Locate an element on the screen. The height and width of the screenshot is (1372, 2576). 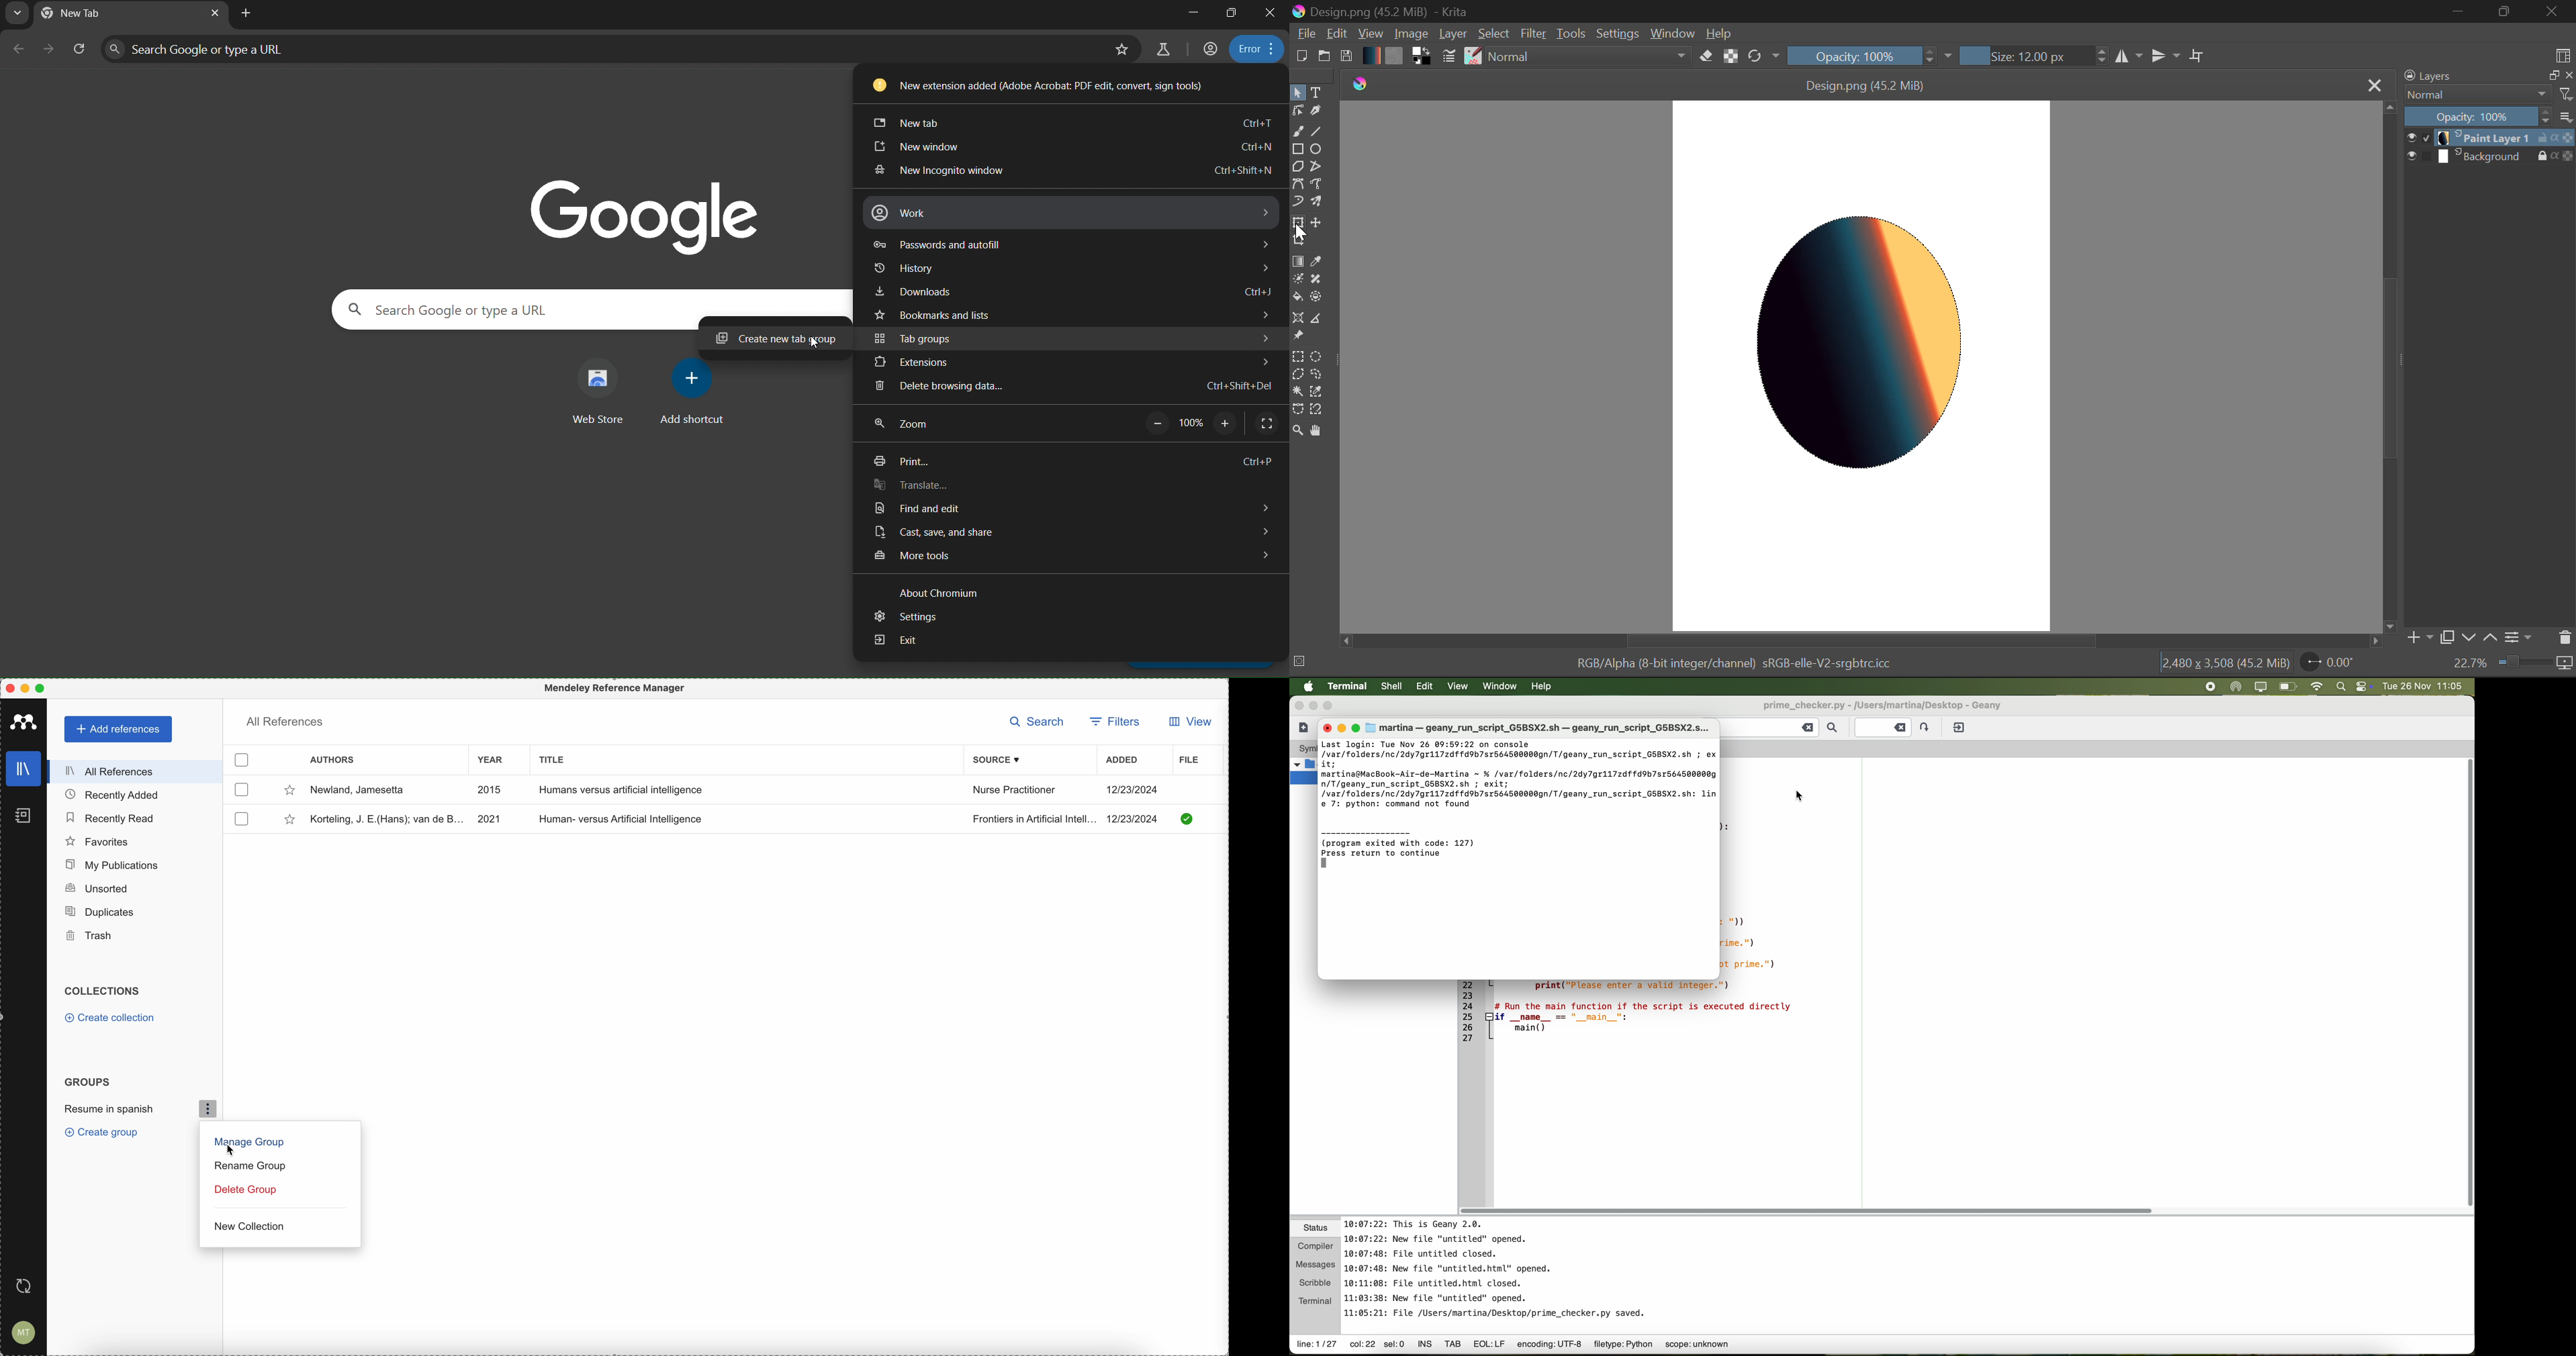
create collection is located at coordinates (110, 1018).